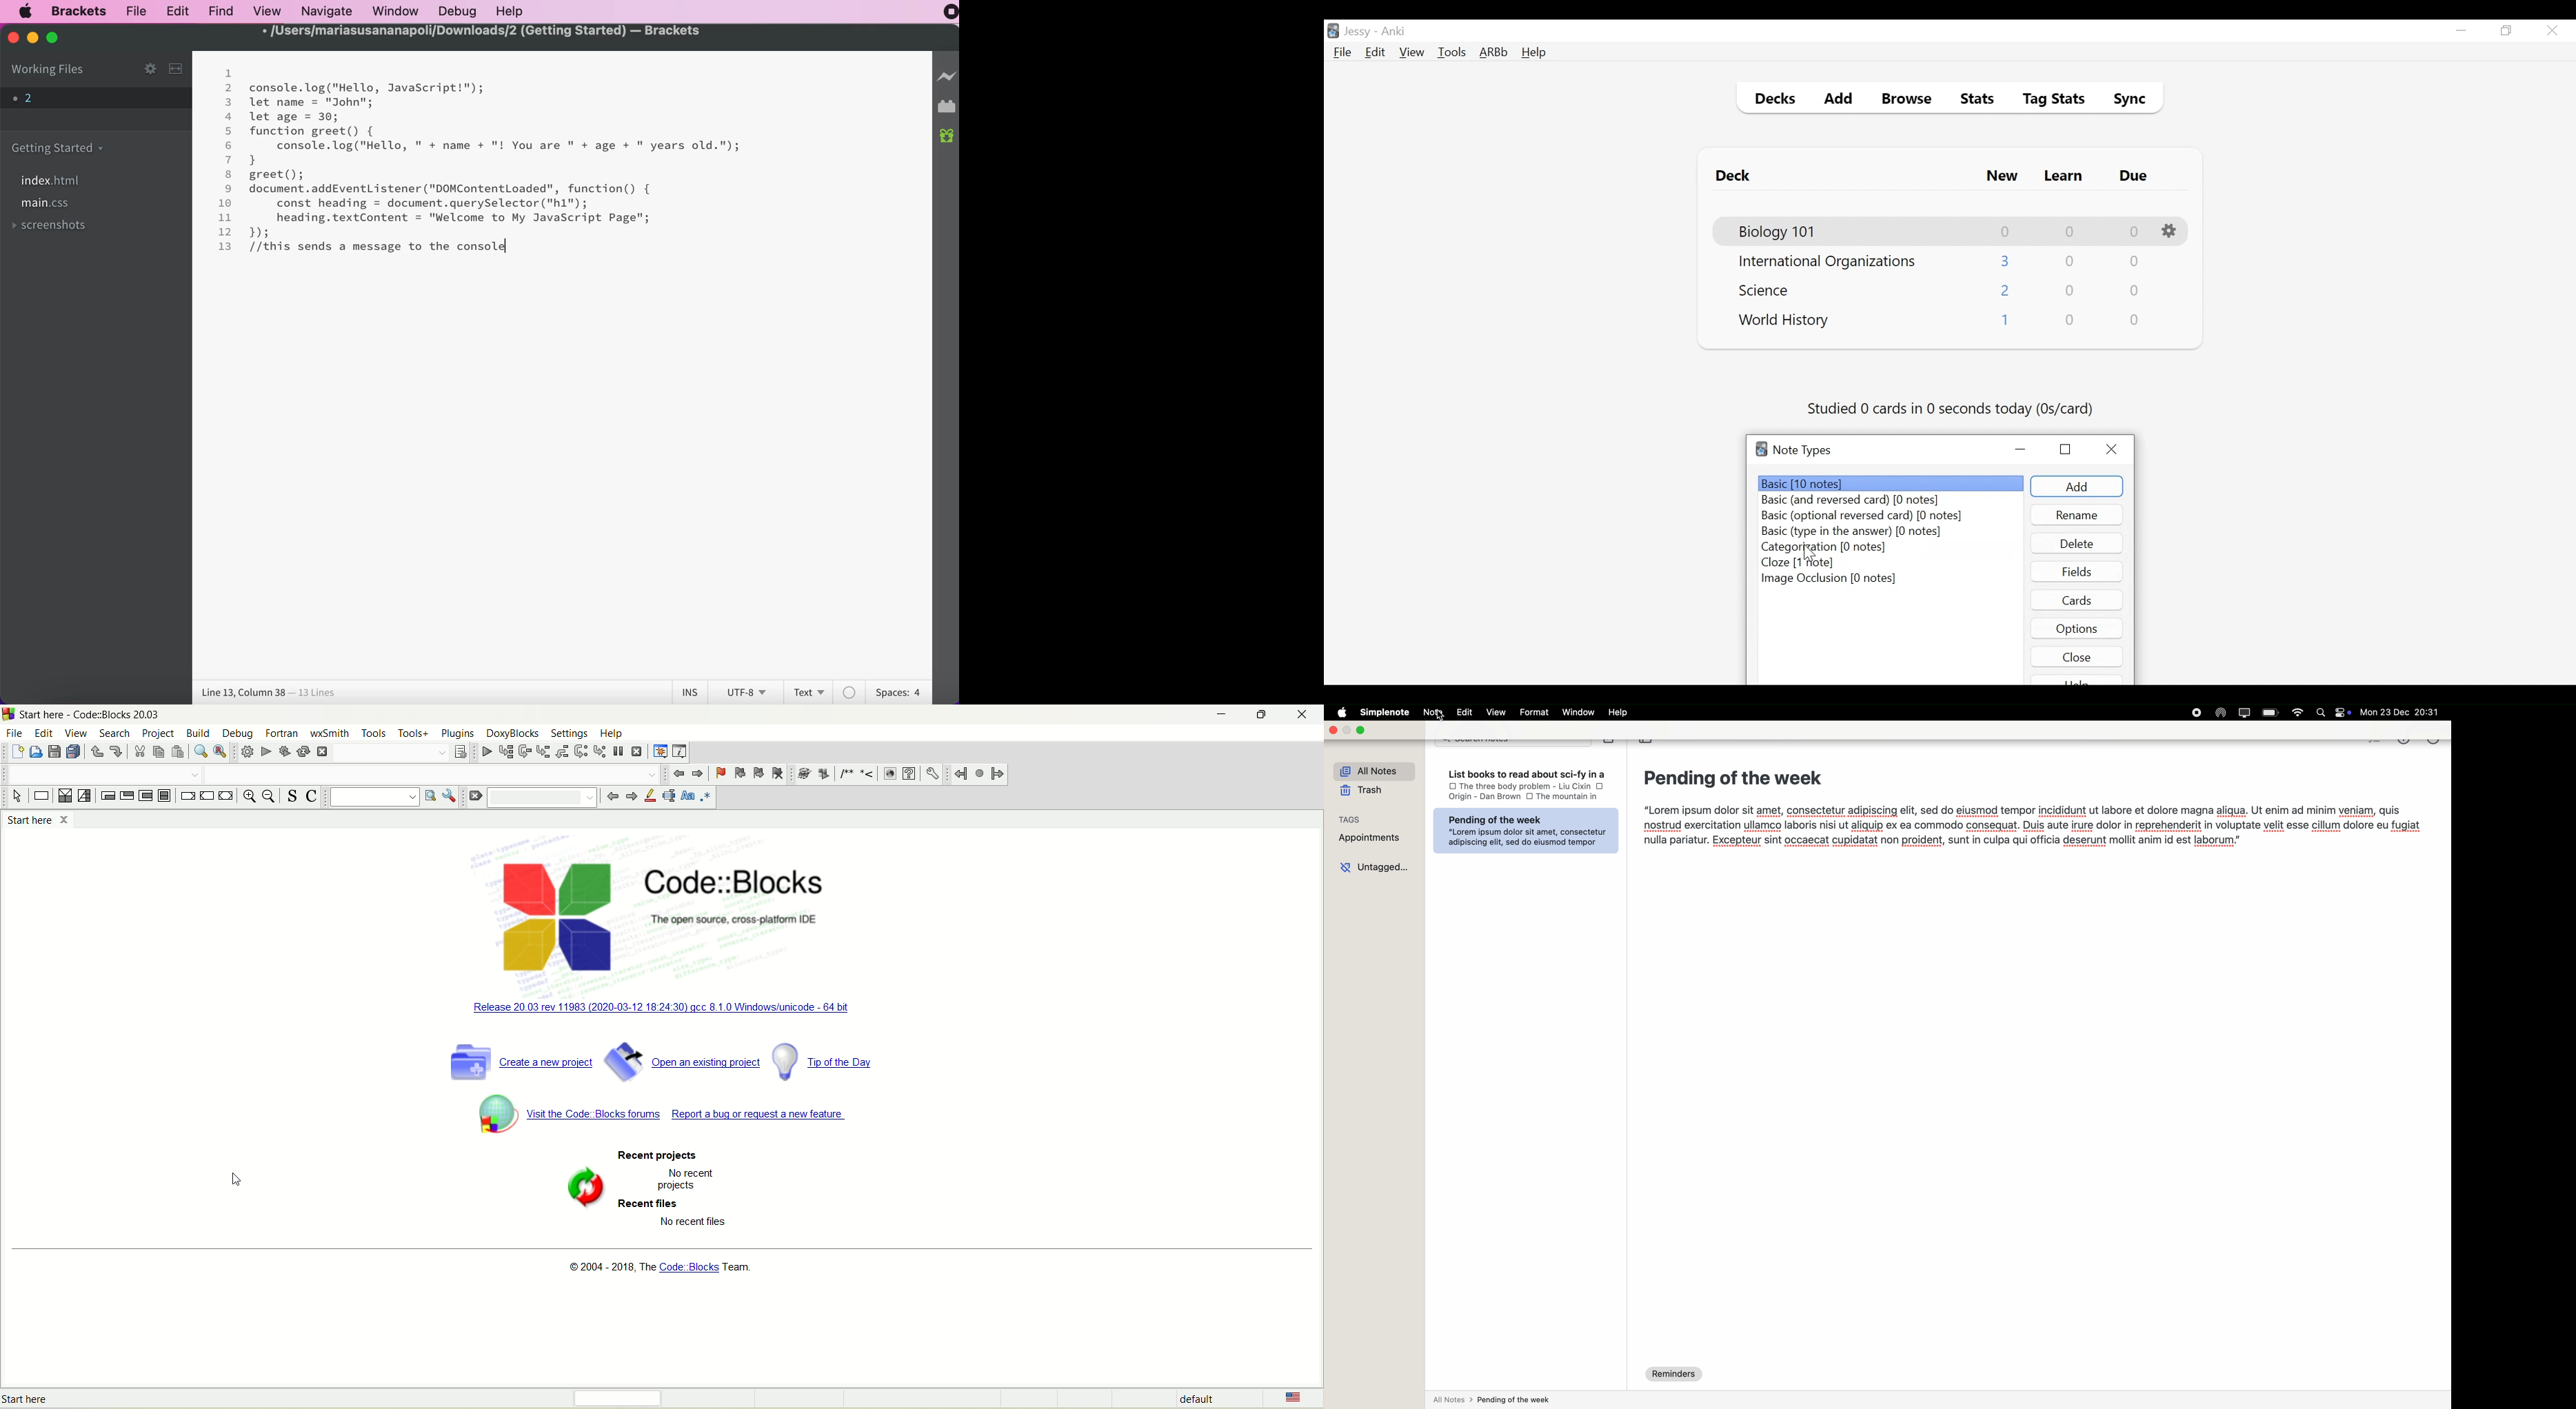 Image resolution: width=2576 pixels, height=1428 pixels. What do you see at coordinates (1360, 32) in the screenshot?
I see `User Nmae` at bounding box center [1360, 32].